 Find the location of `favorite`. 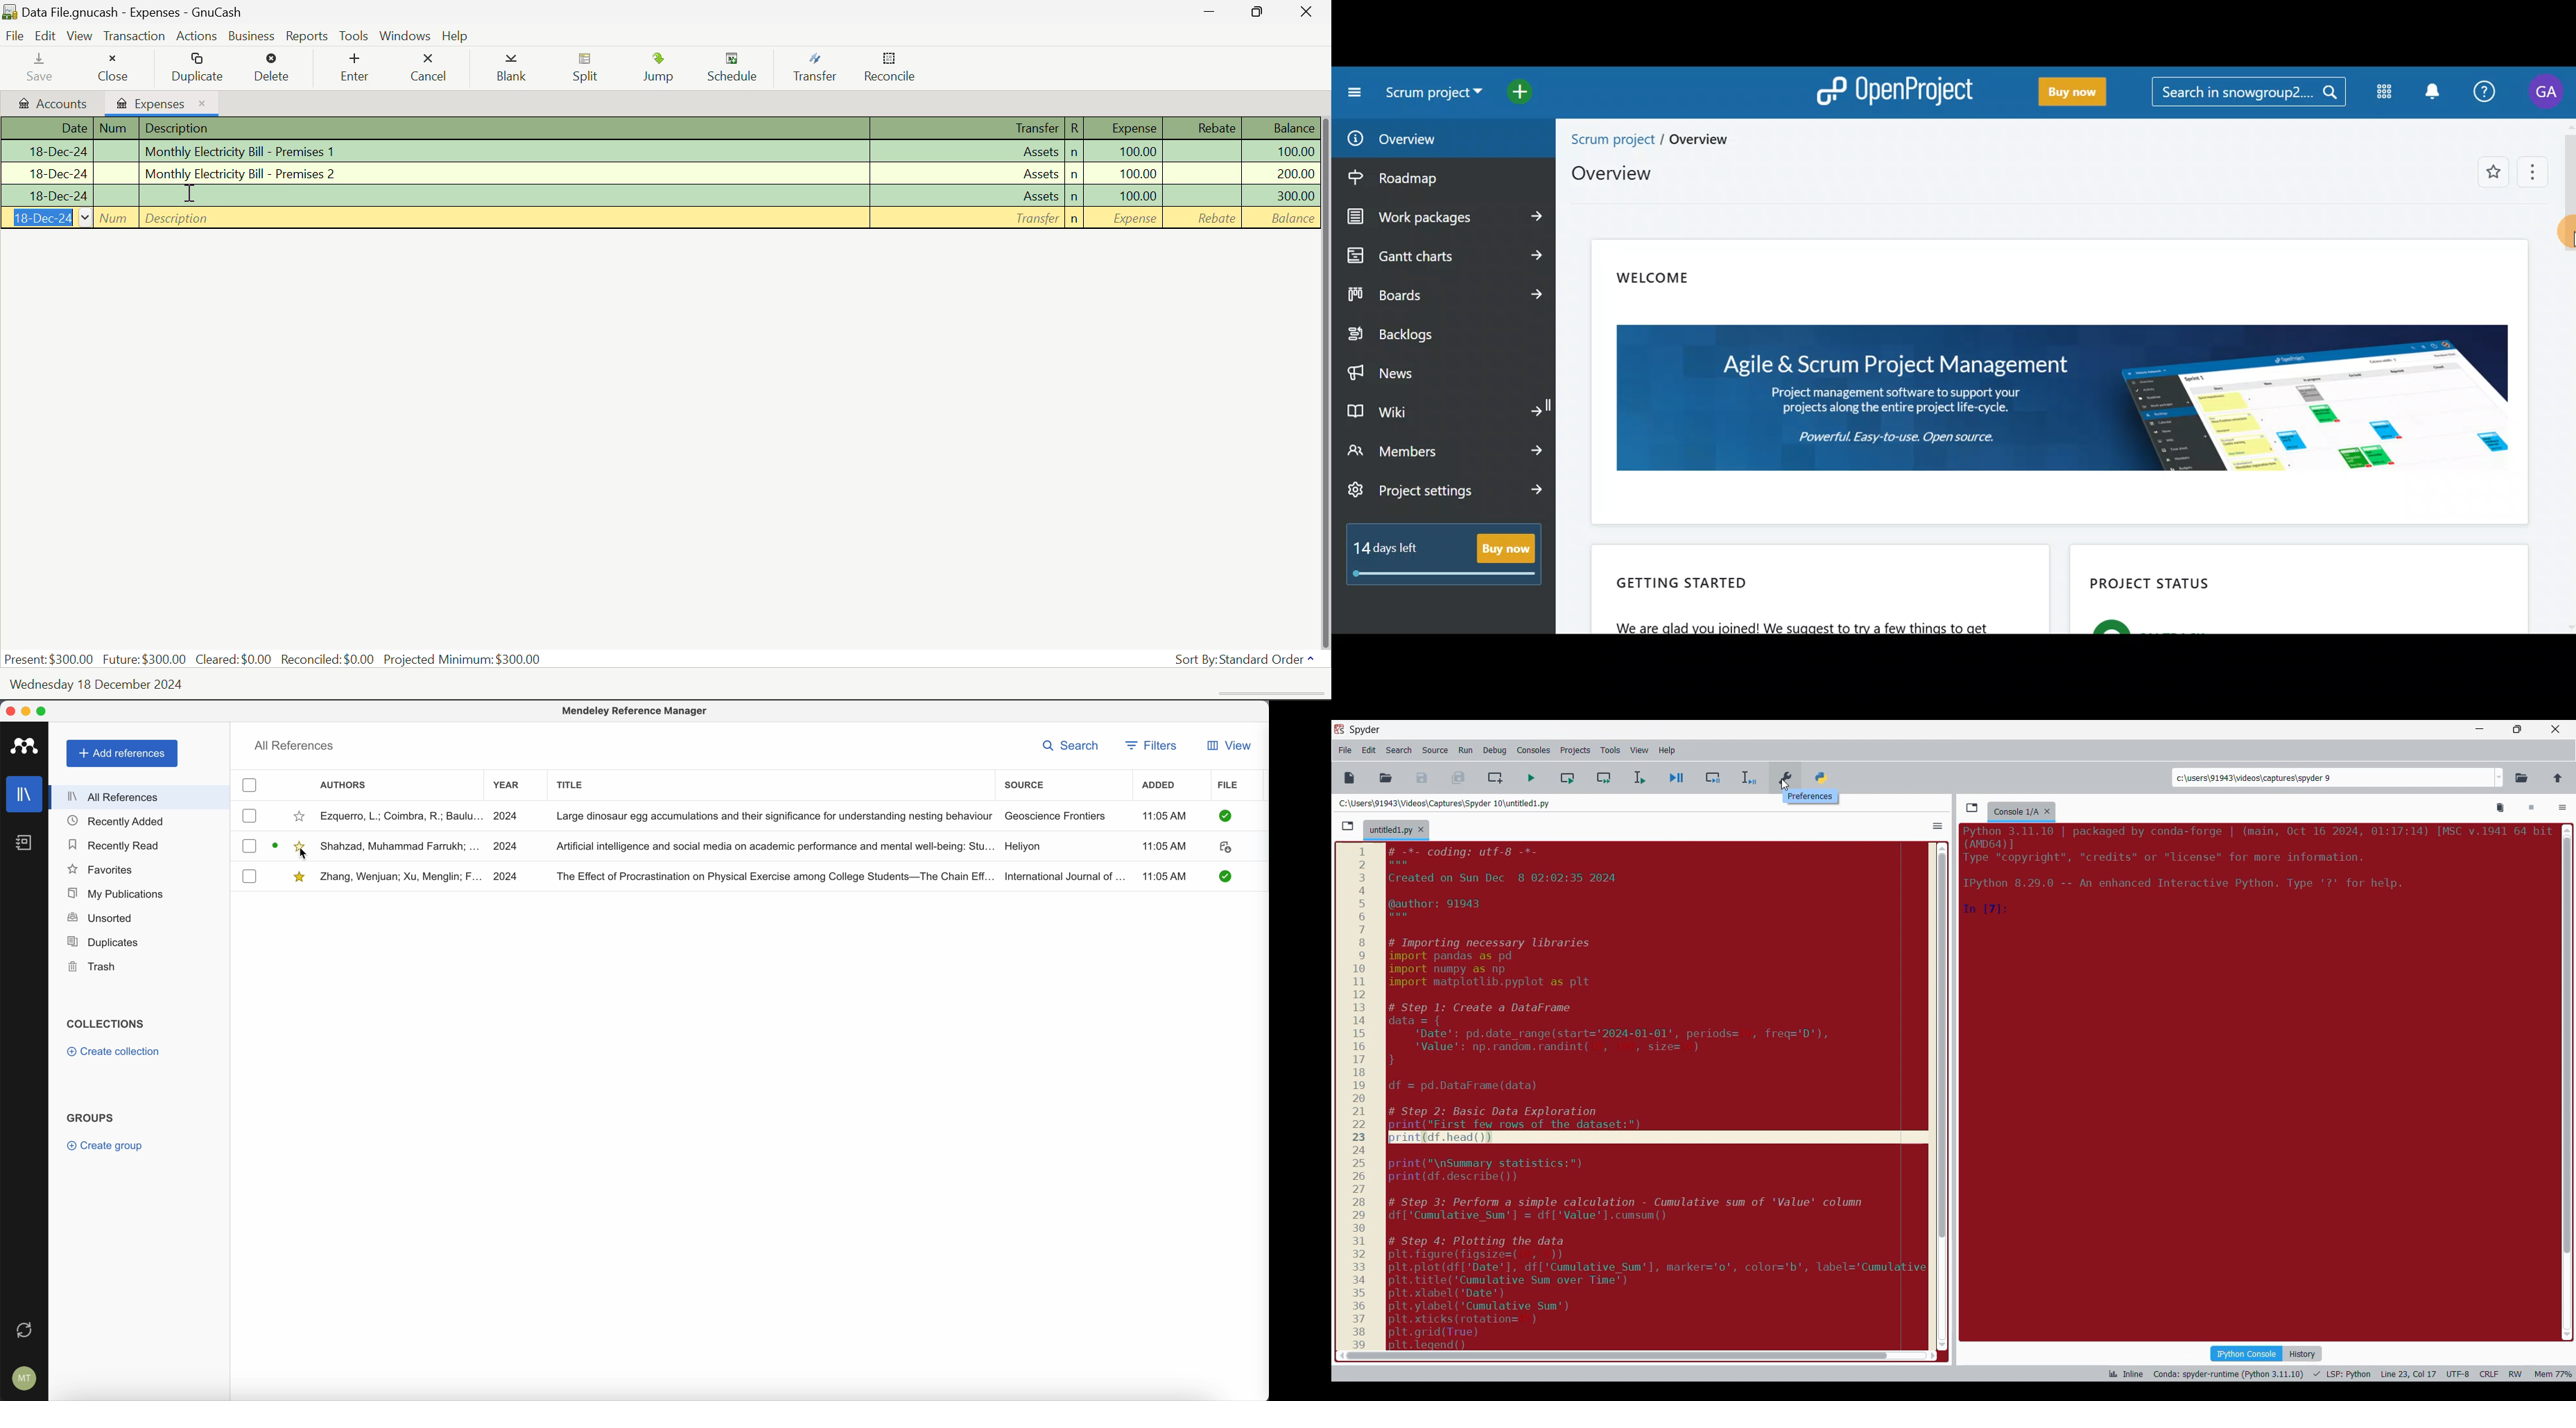

favorite is located at coordinates (300, 844).